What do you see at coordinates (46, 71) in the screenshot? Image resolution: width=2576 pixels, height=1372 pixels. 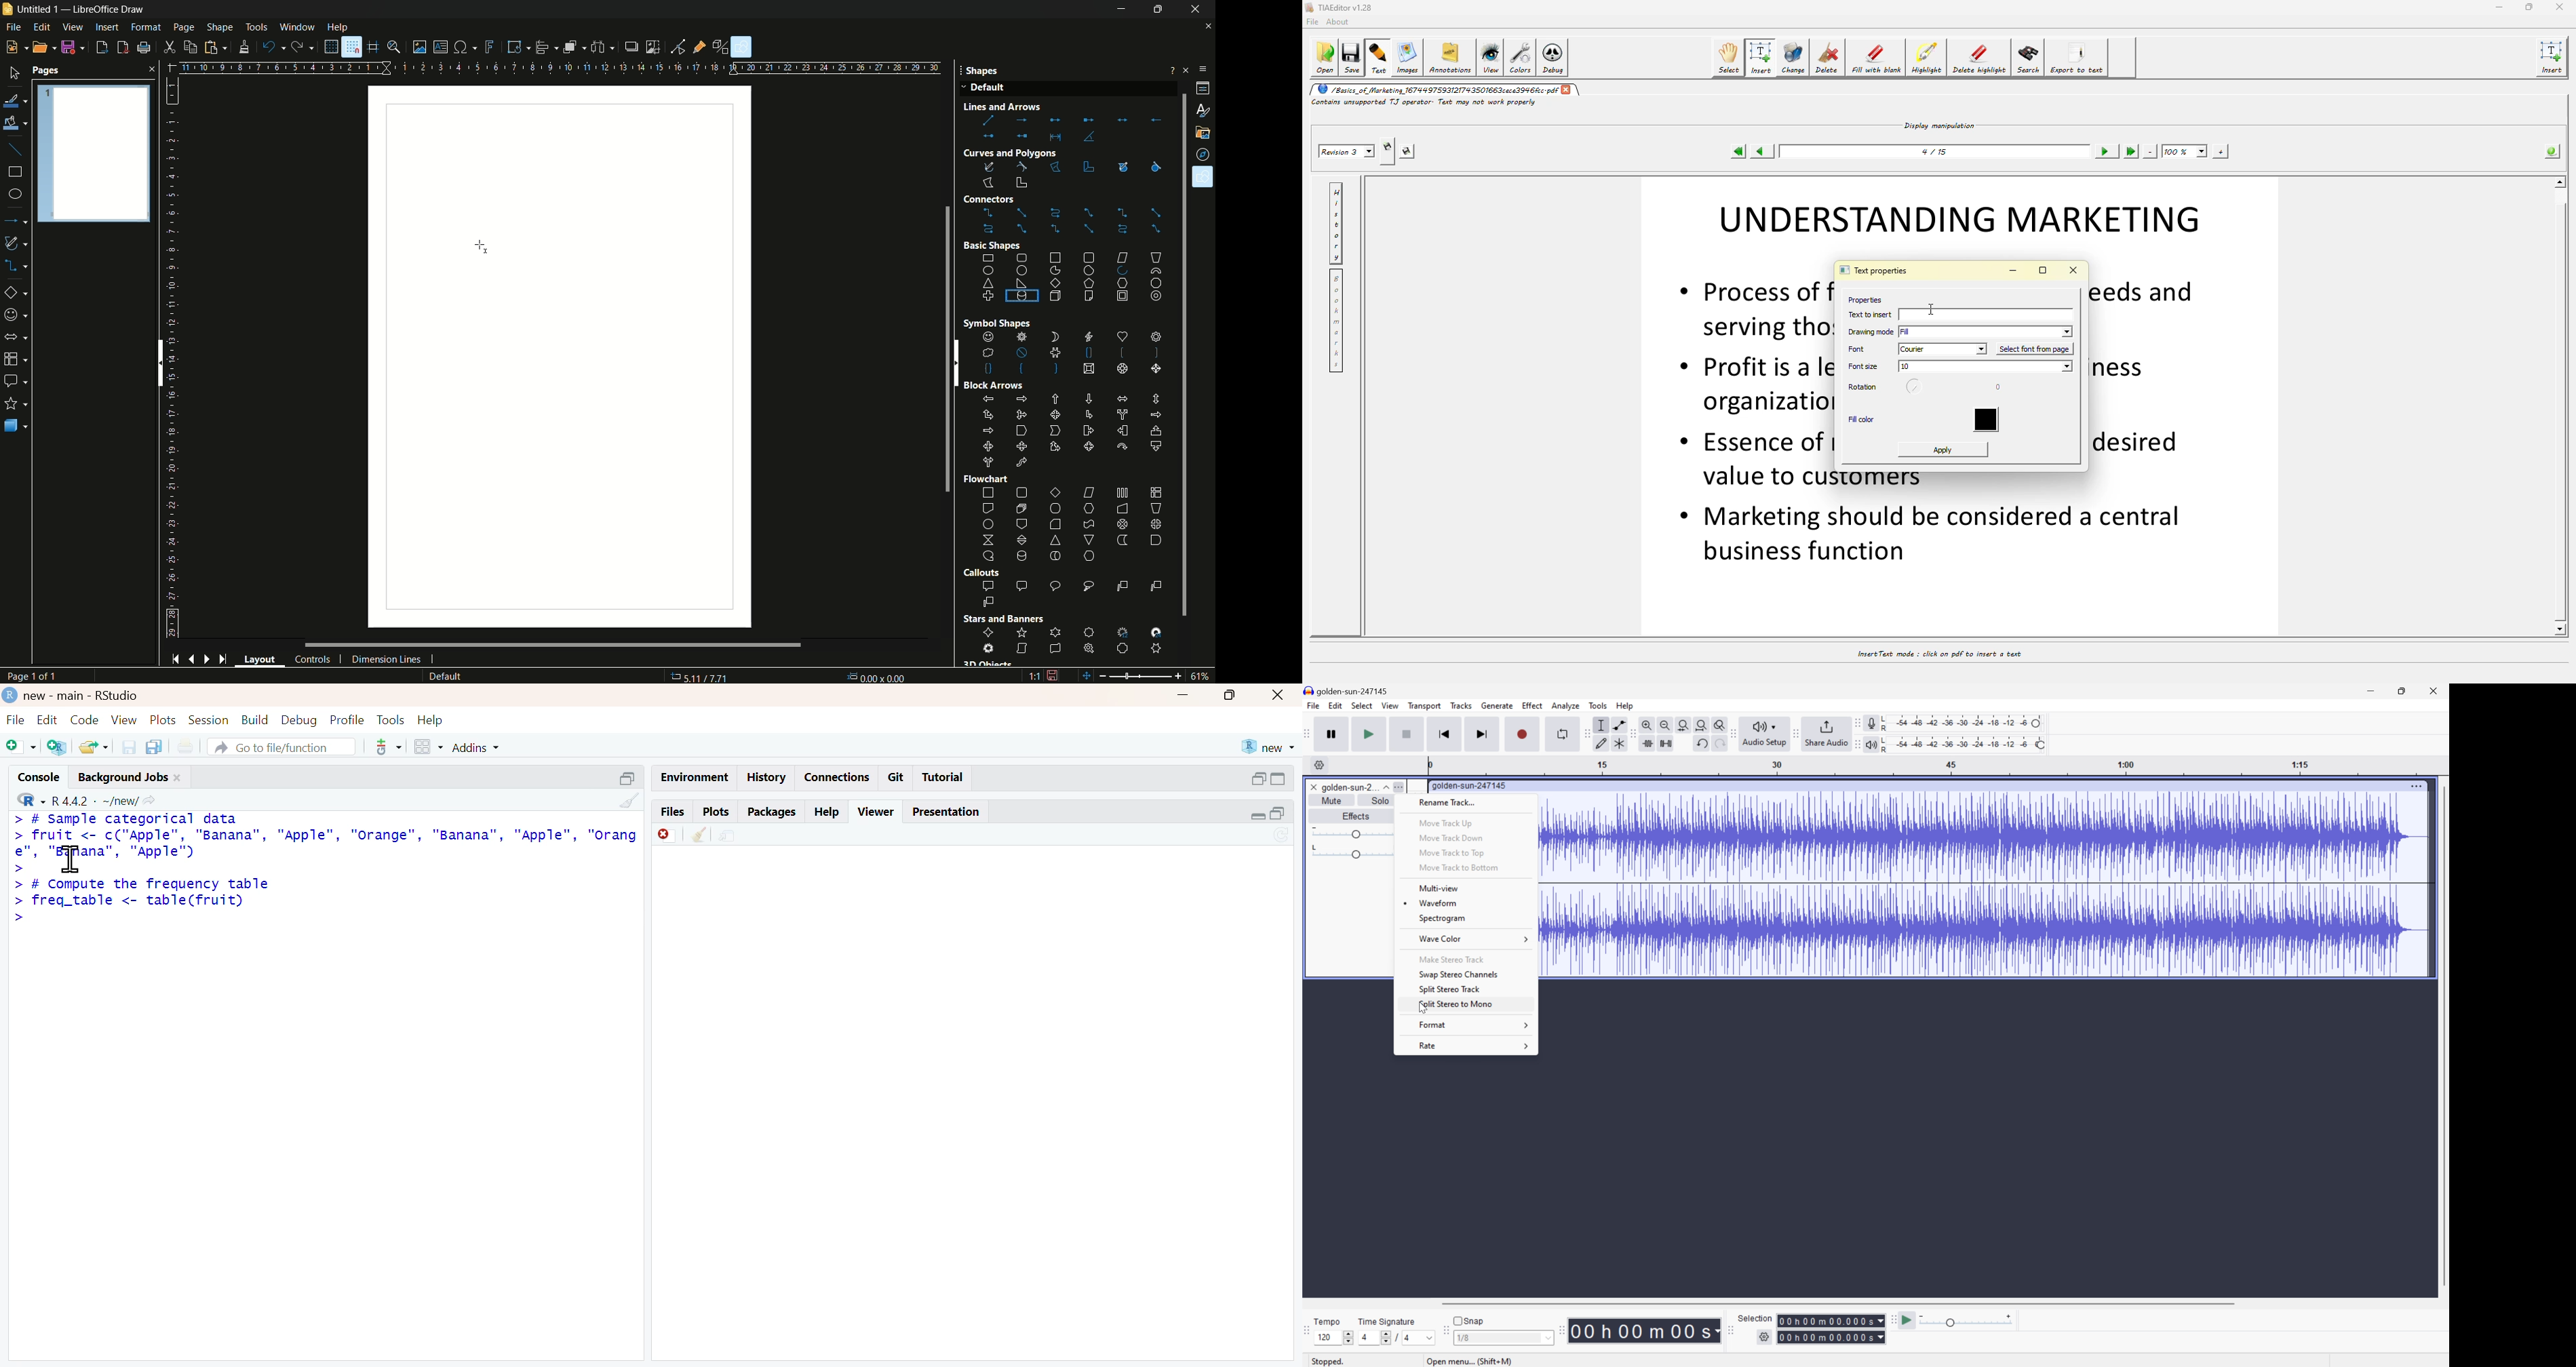 I see `pages` at bounding box center [46, 71].